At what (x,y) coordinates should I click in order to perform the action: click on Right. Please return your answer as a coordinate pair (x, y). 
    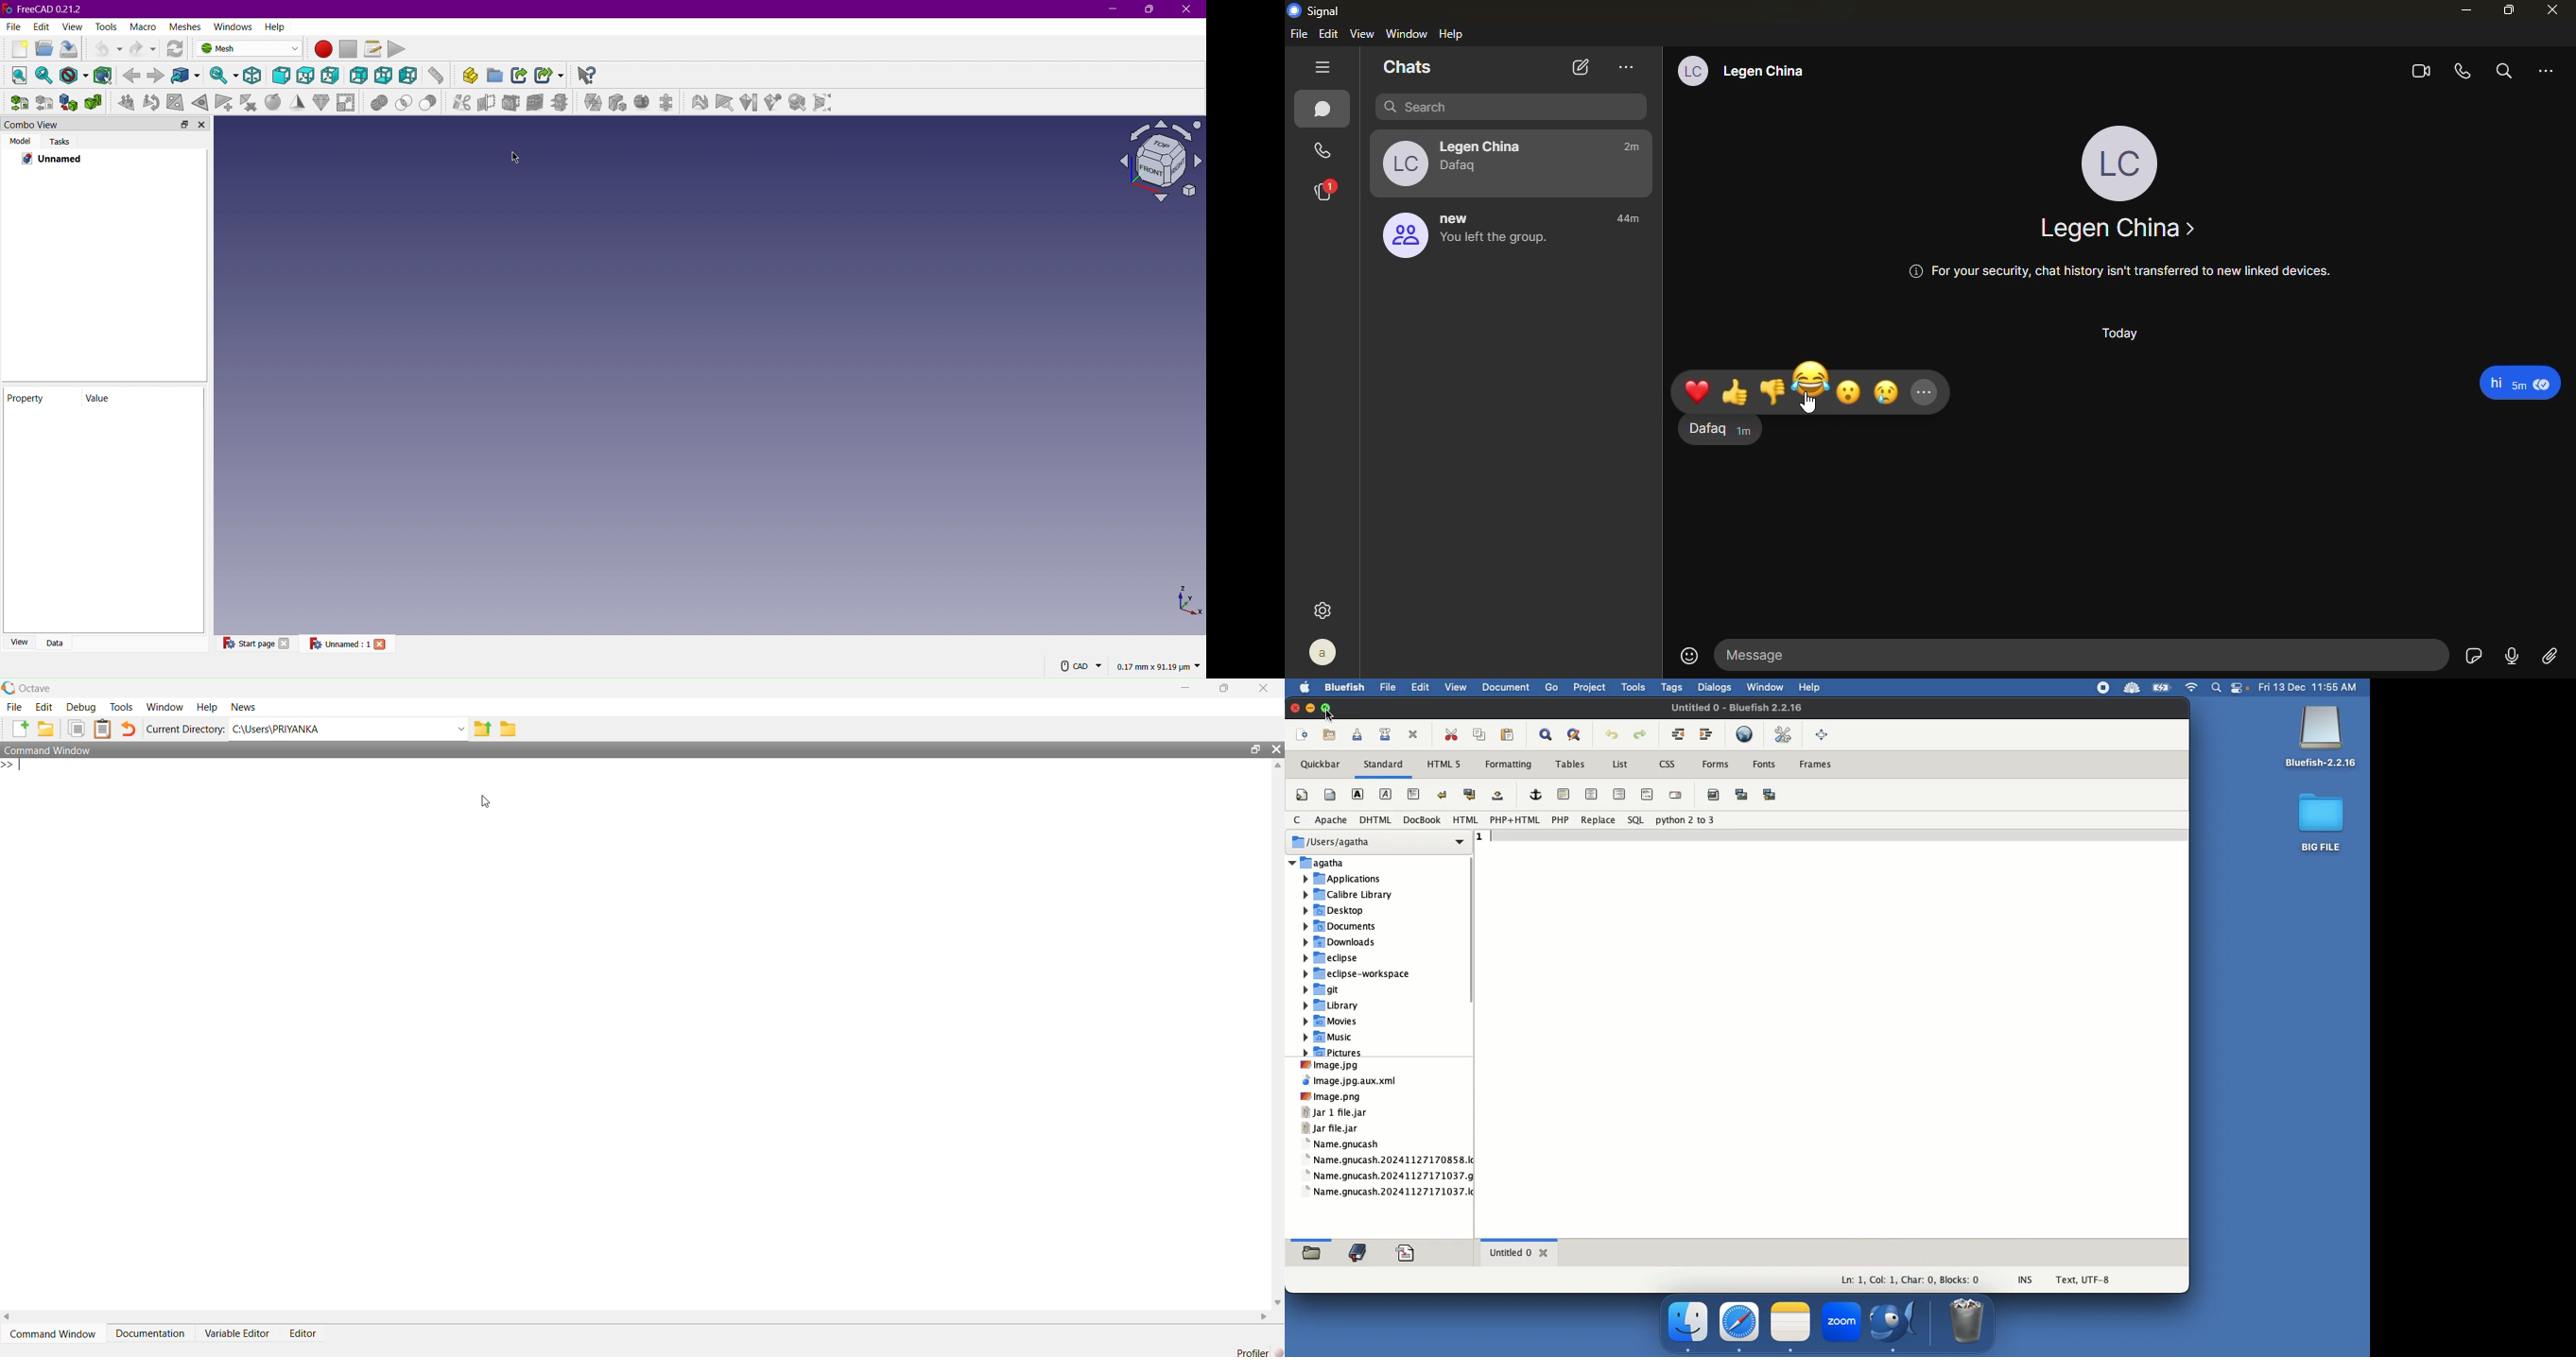
    Looking at the image, I should click on (1262, 1316).